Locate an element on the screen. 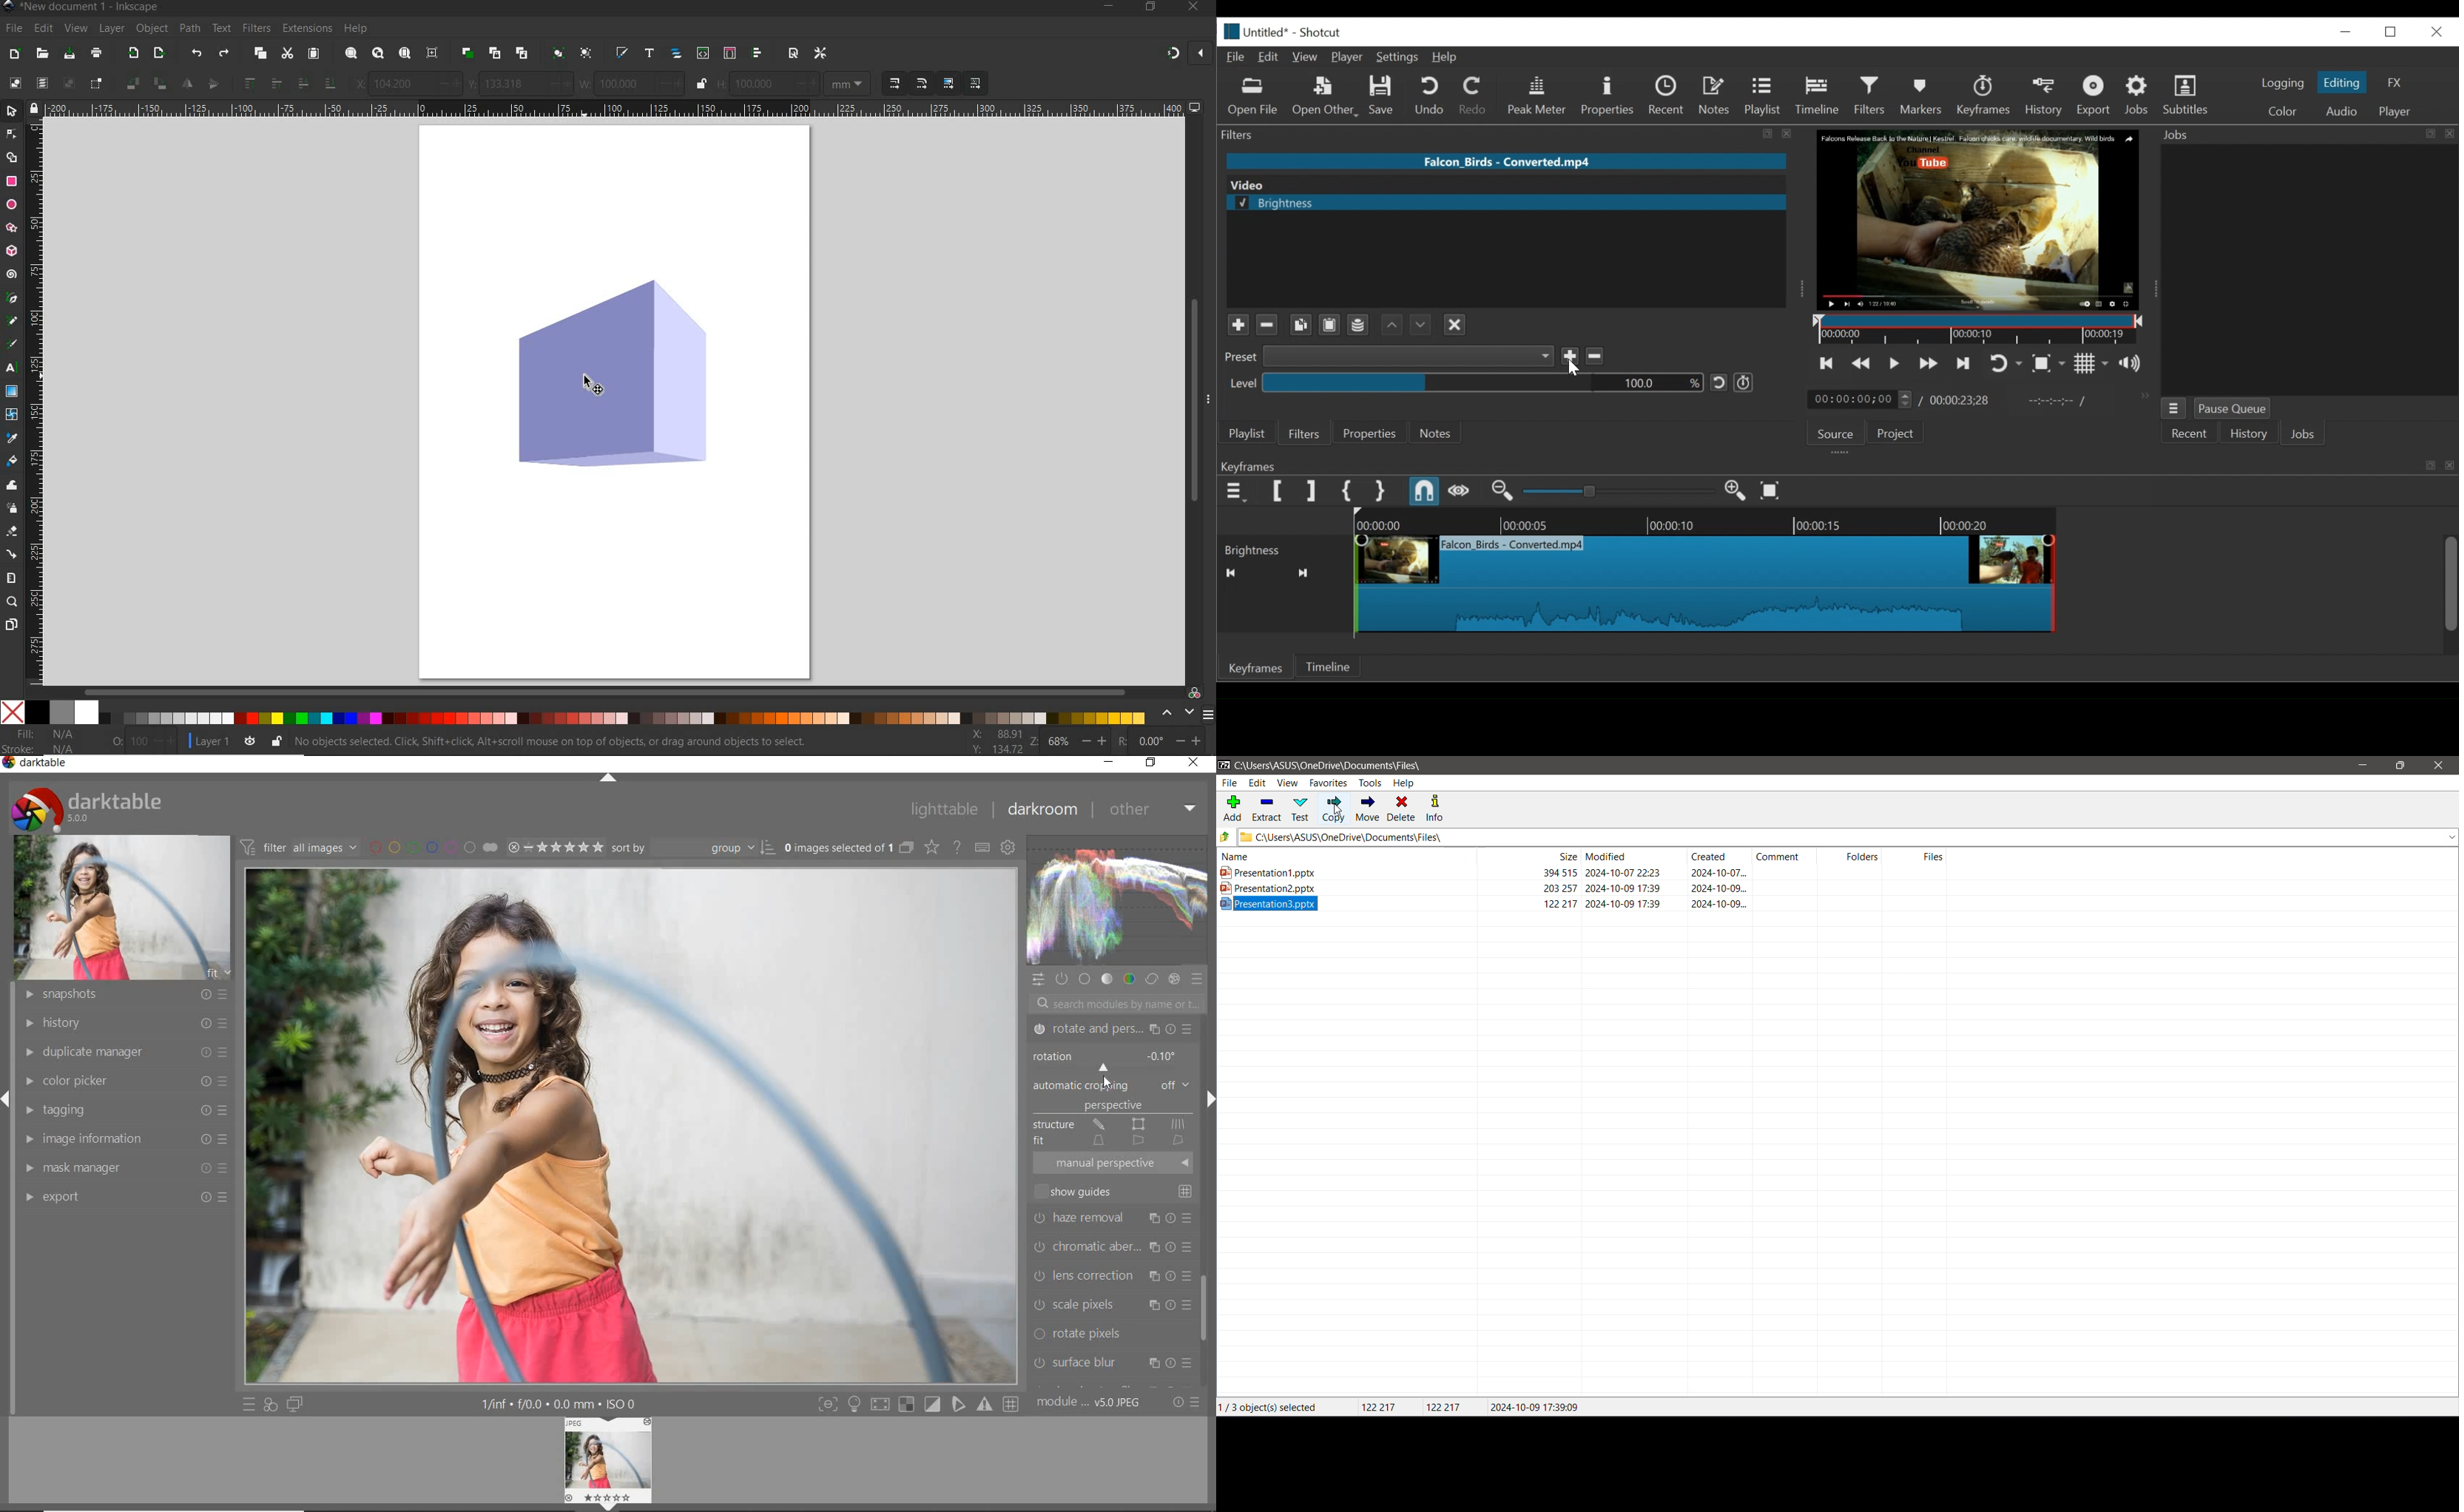 This screenshot has height=1512, width=2464. Keyframes is located at coordinates (1984, 95).